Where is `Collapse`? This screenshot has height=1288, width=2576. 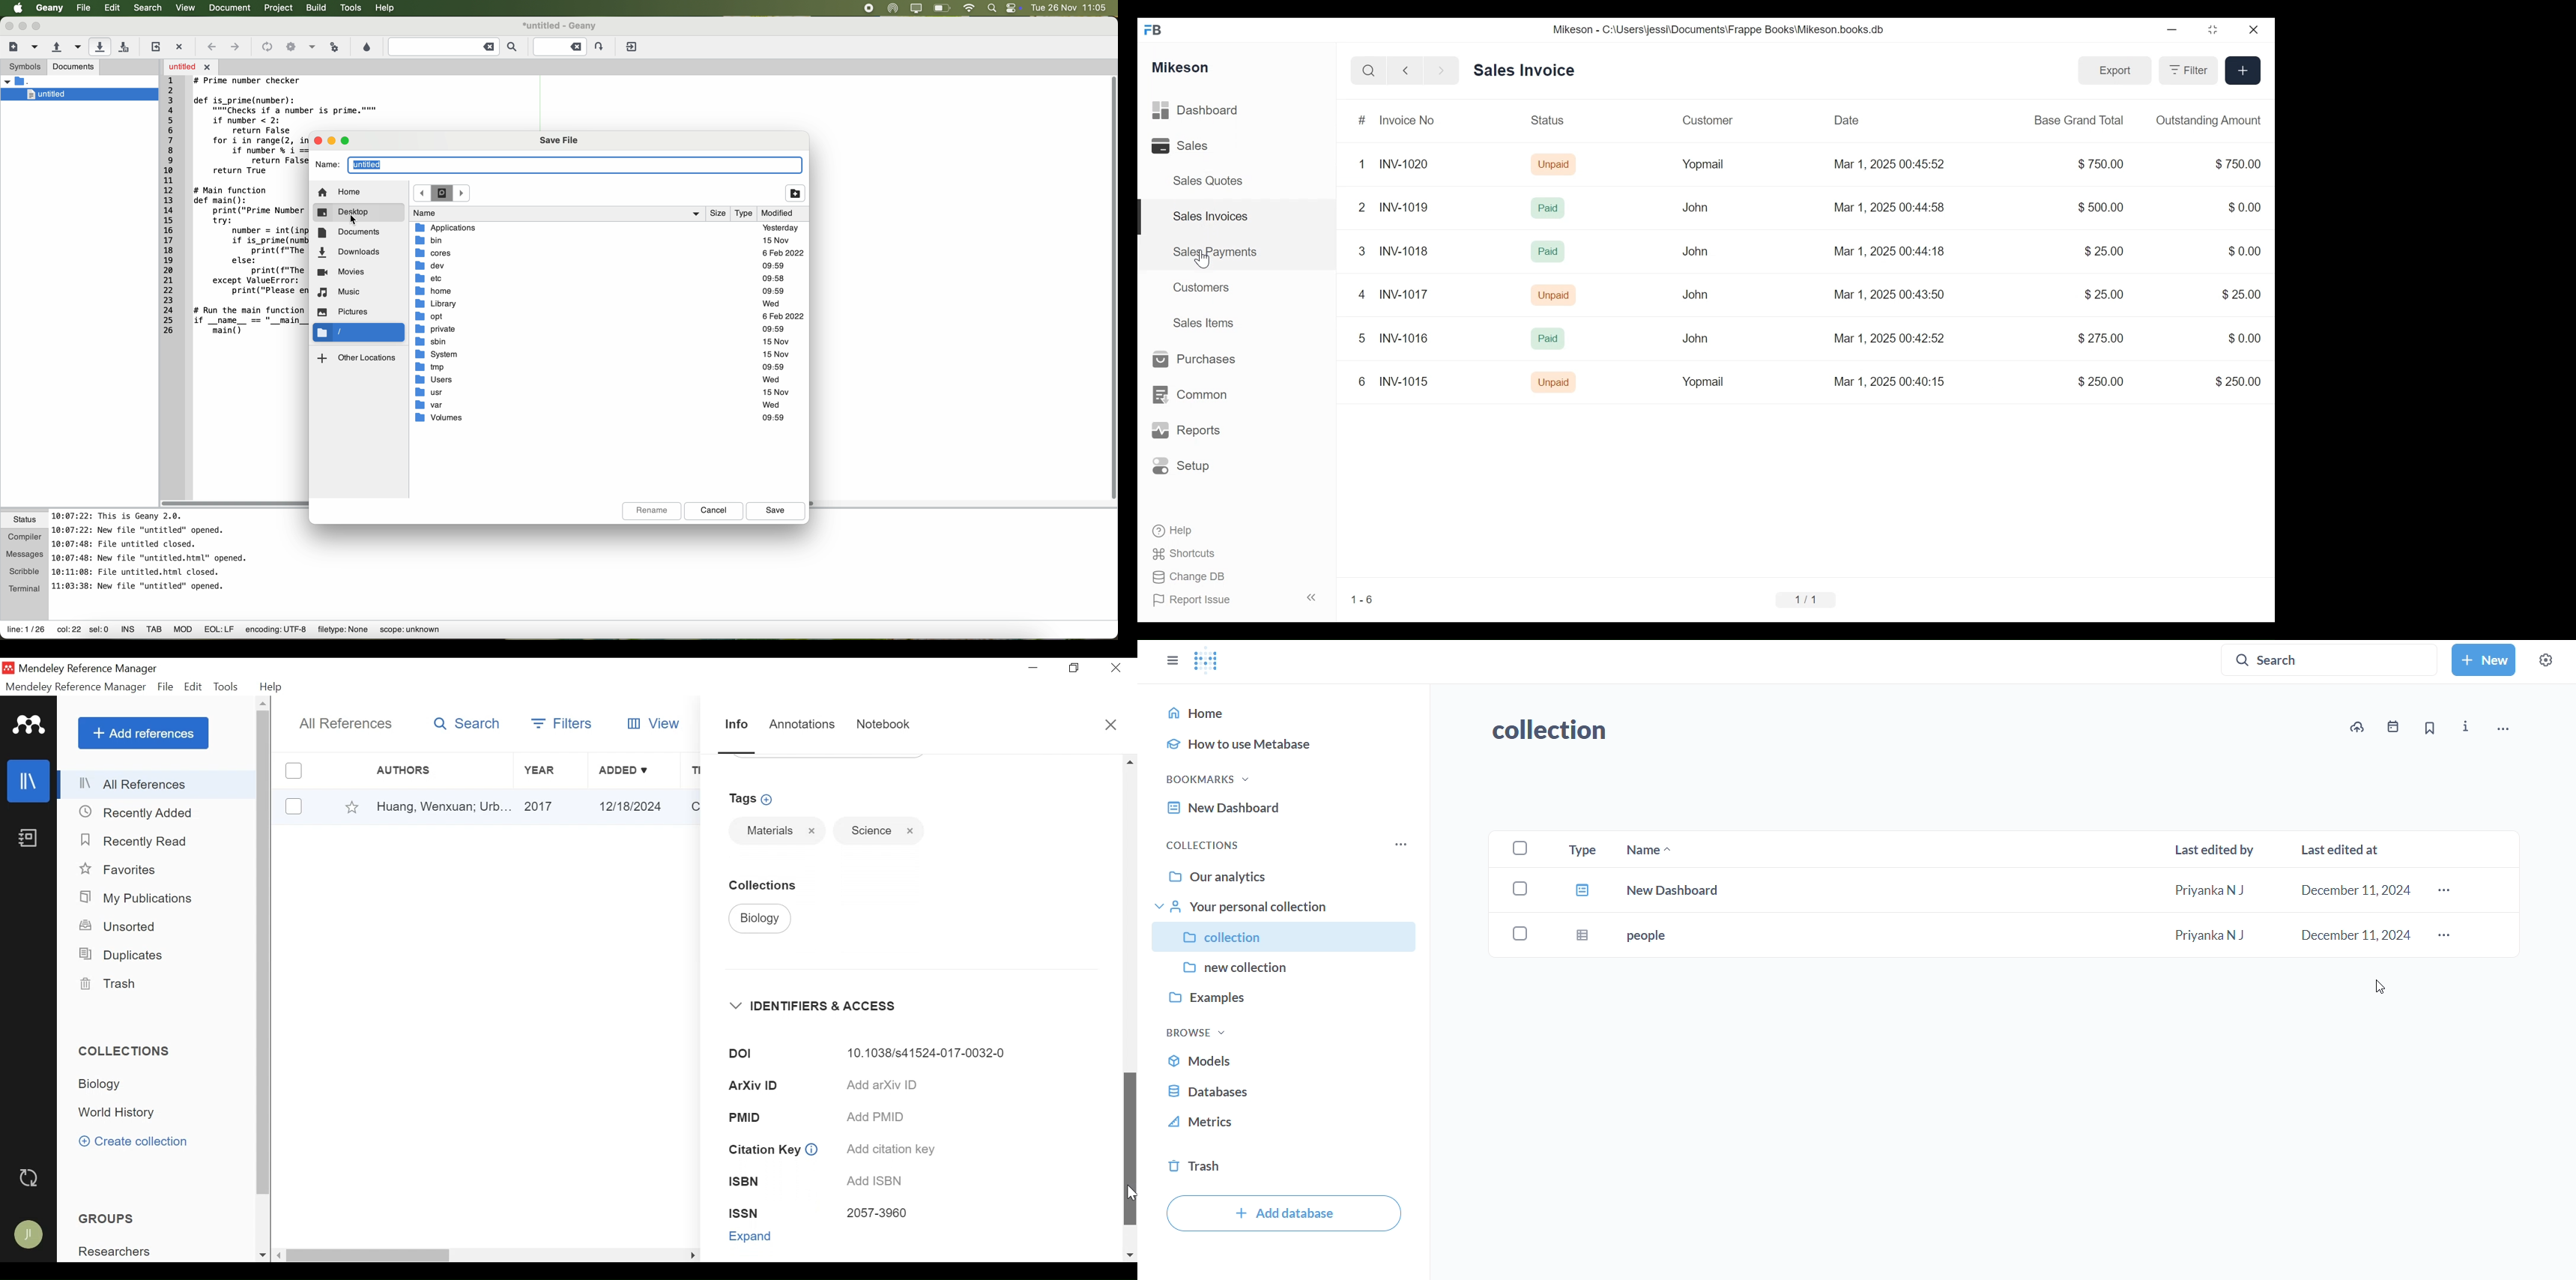 Collapse is located at coordinates (1314, 599).